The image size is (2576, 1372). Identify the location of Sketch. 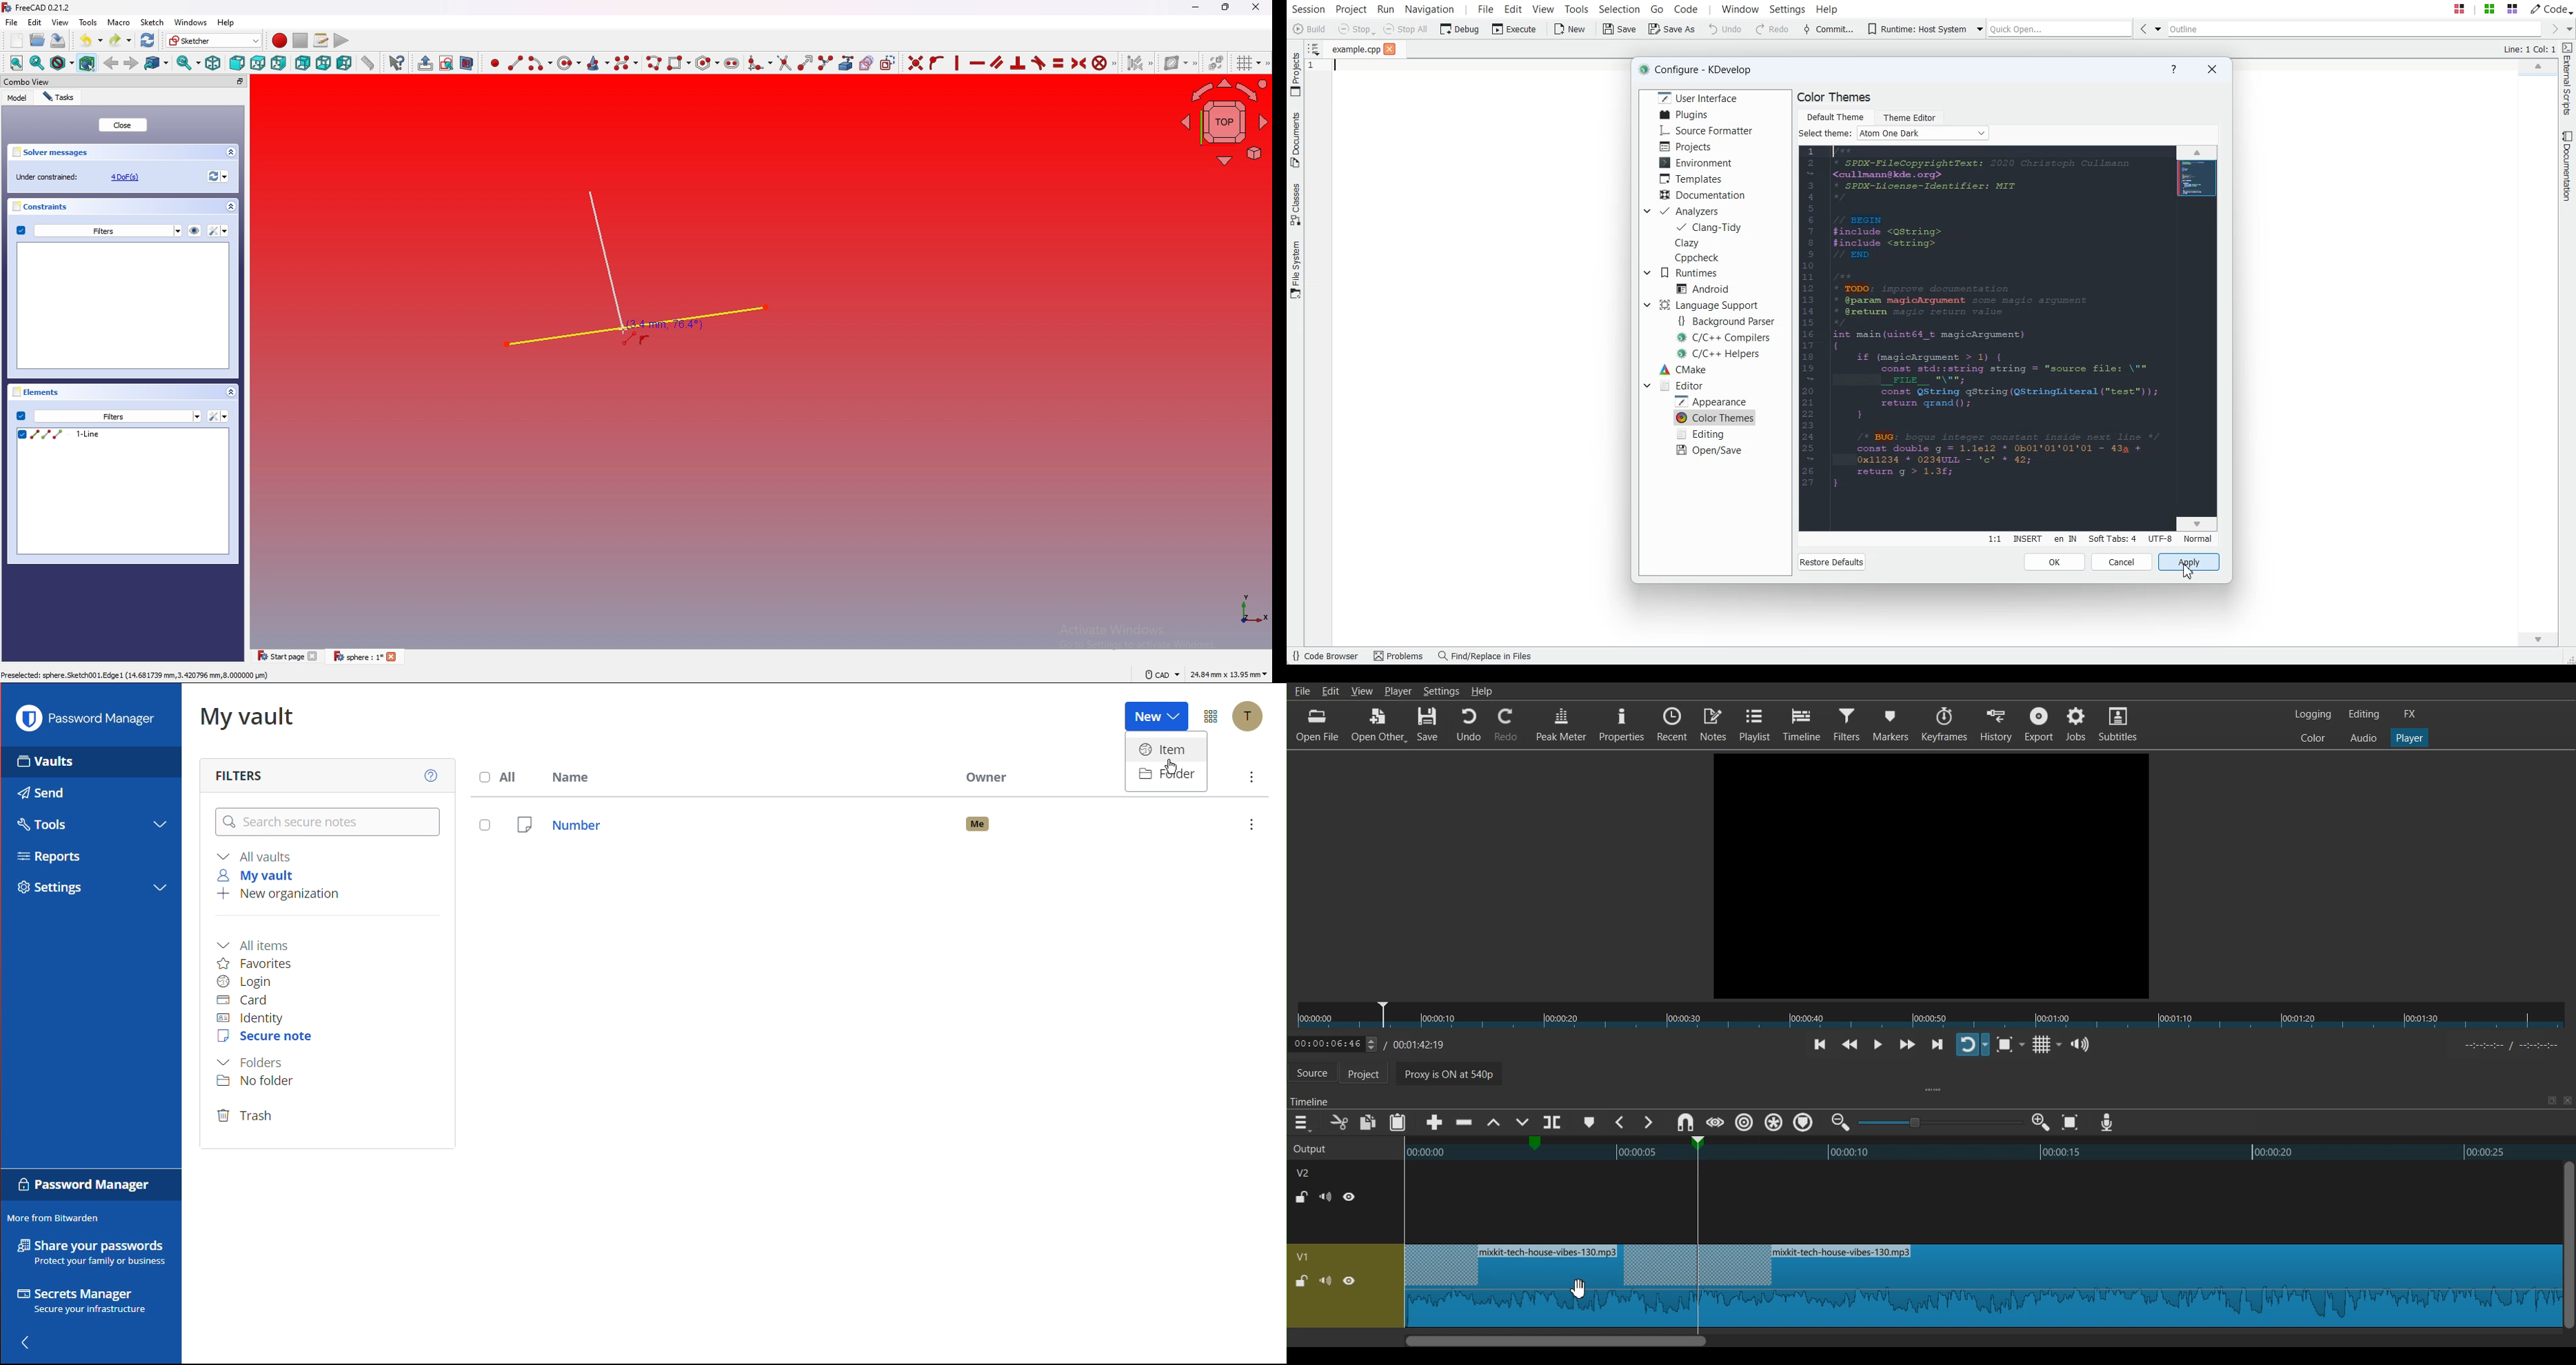
(153, 23).